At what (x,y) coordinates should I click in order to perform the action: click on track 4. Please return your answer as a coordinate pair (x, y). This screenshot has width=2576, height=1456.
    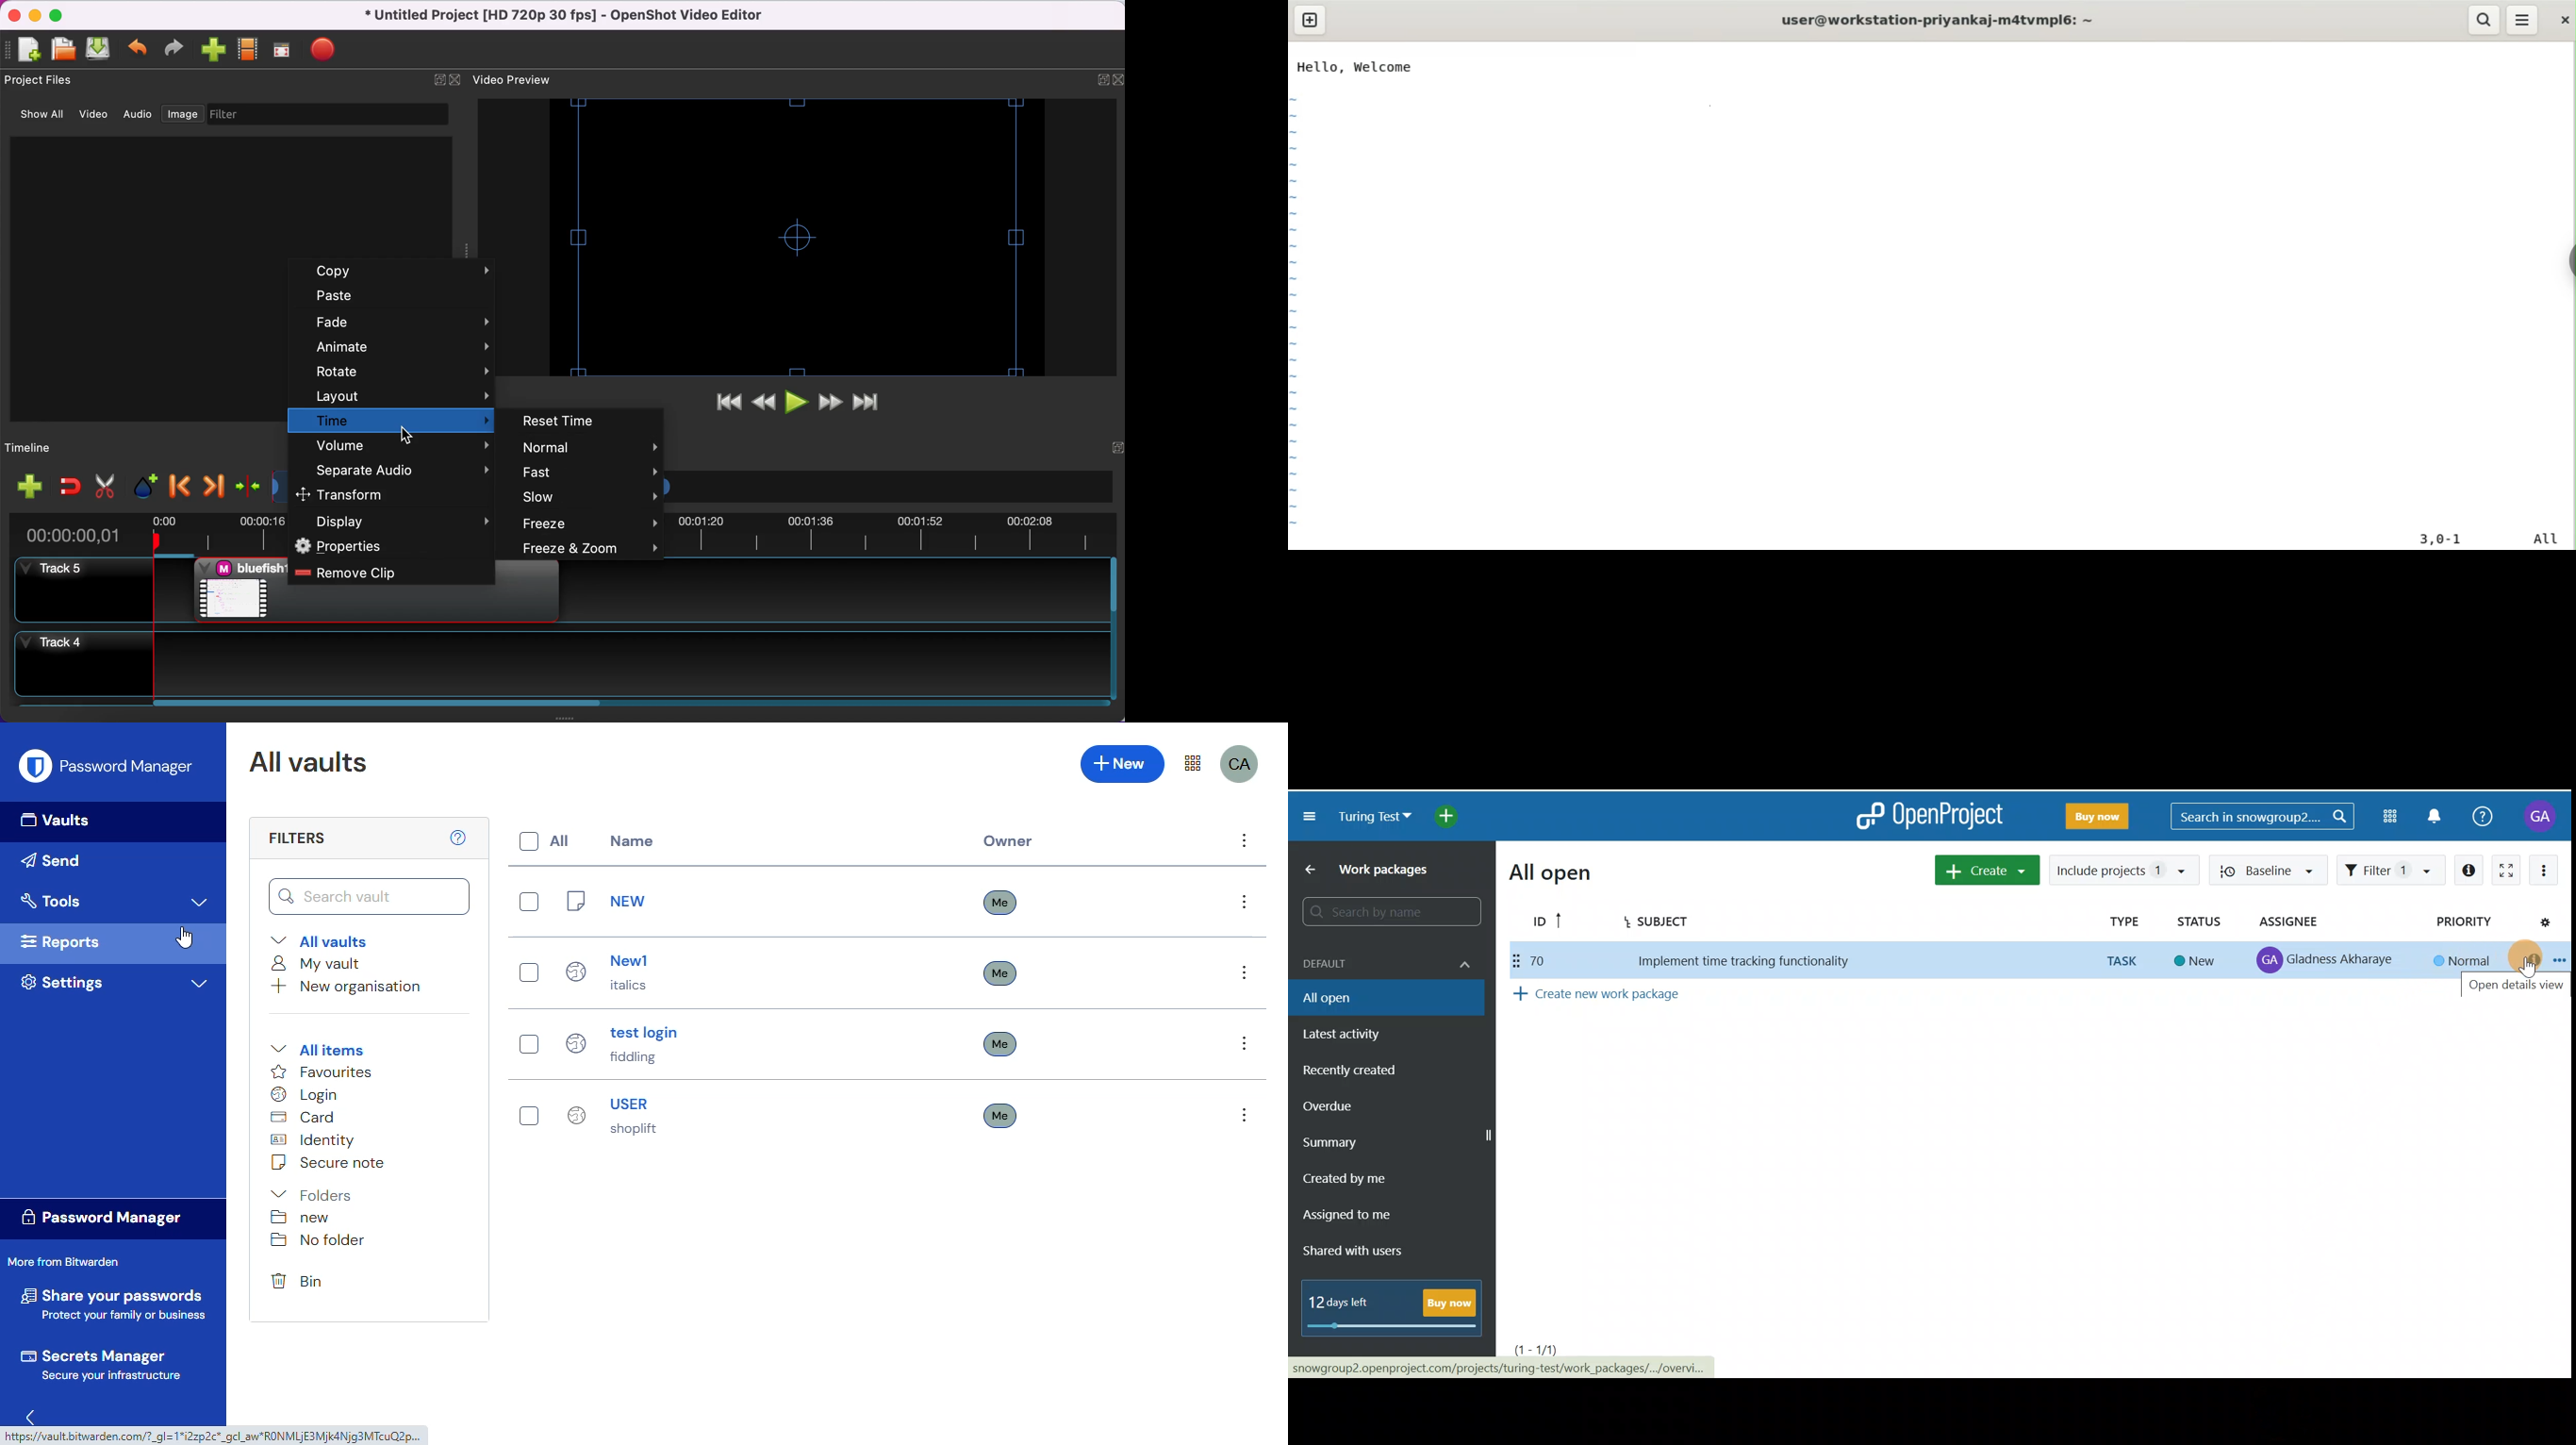
    Looking at the image, I should click on (565, 666).